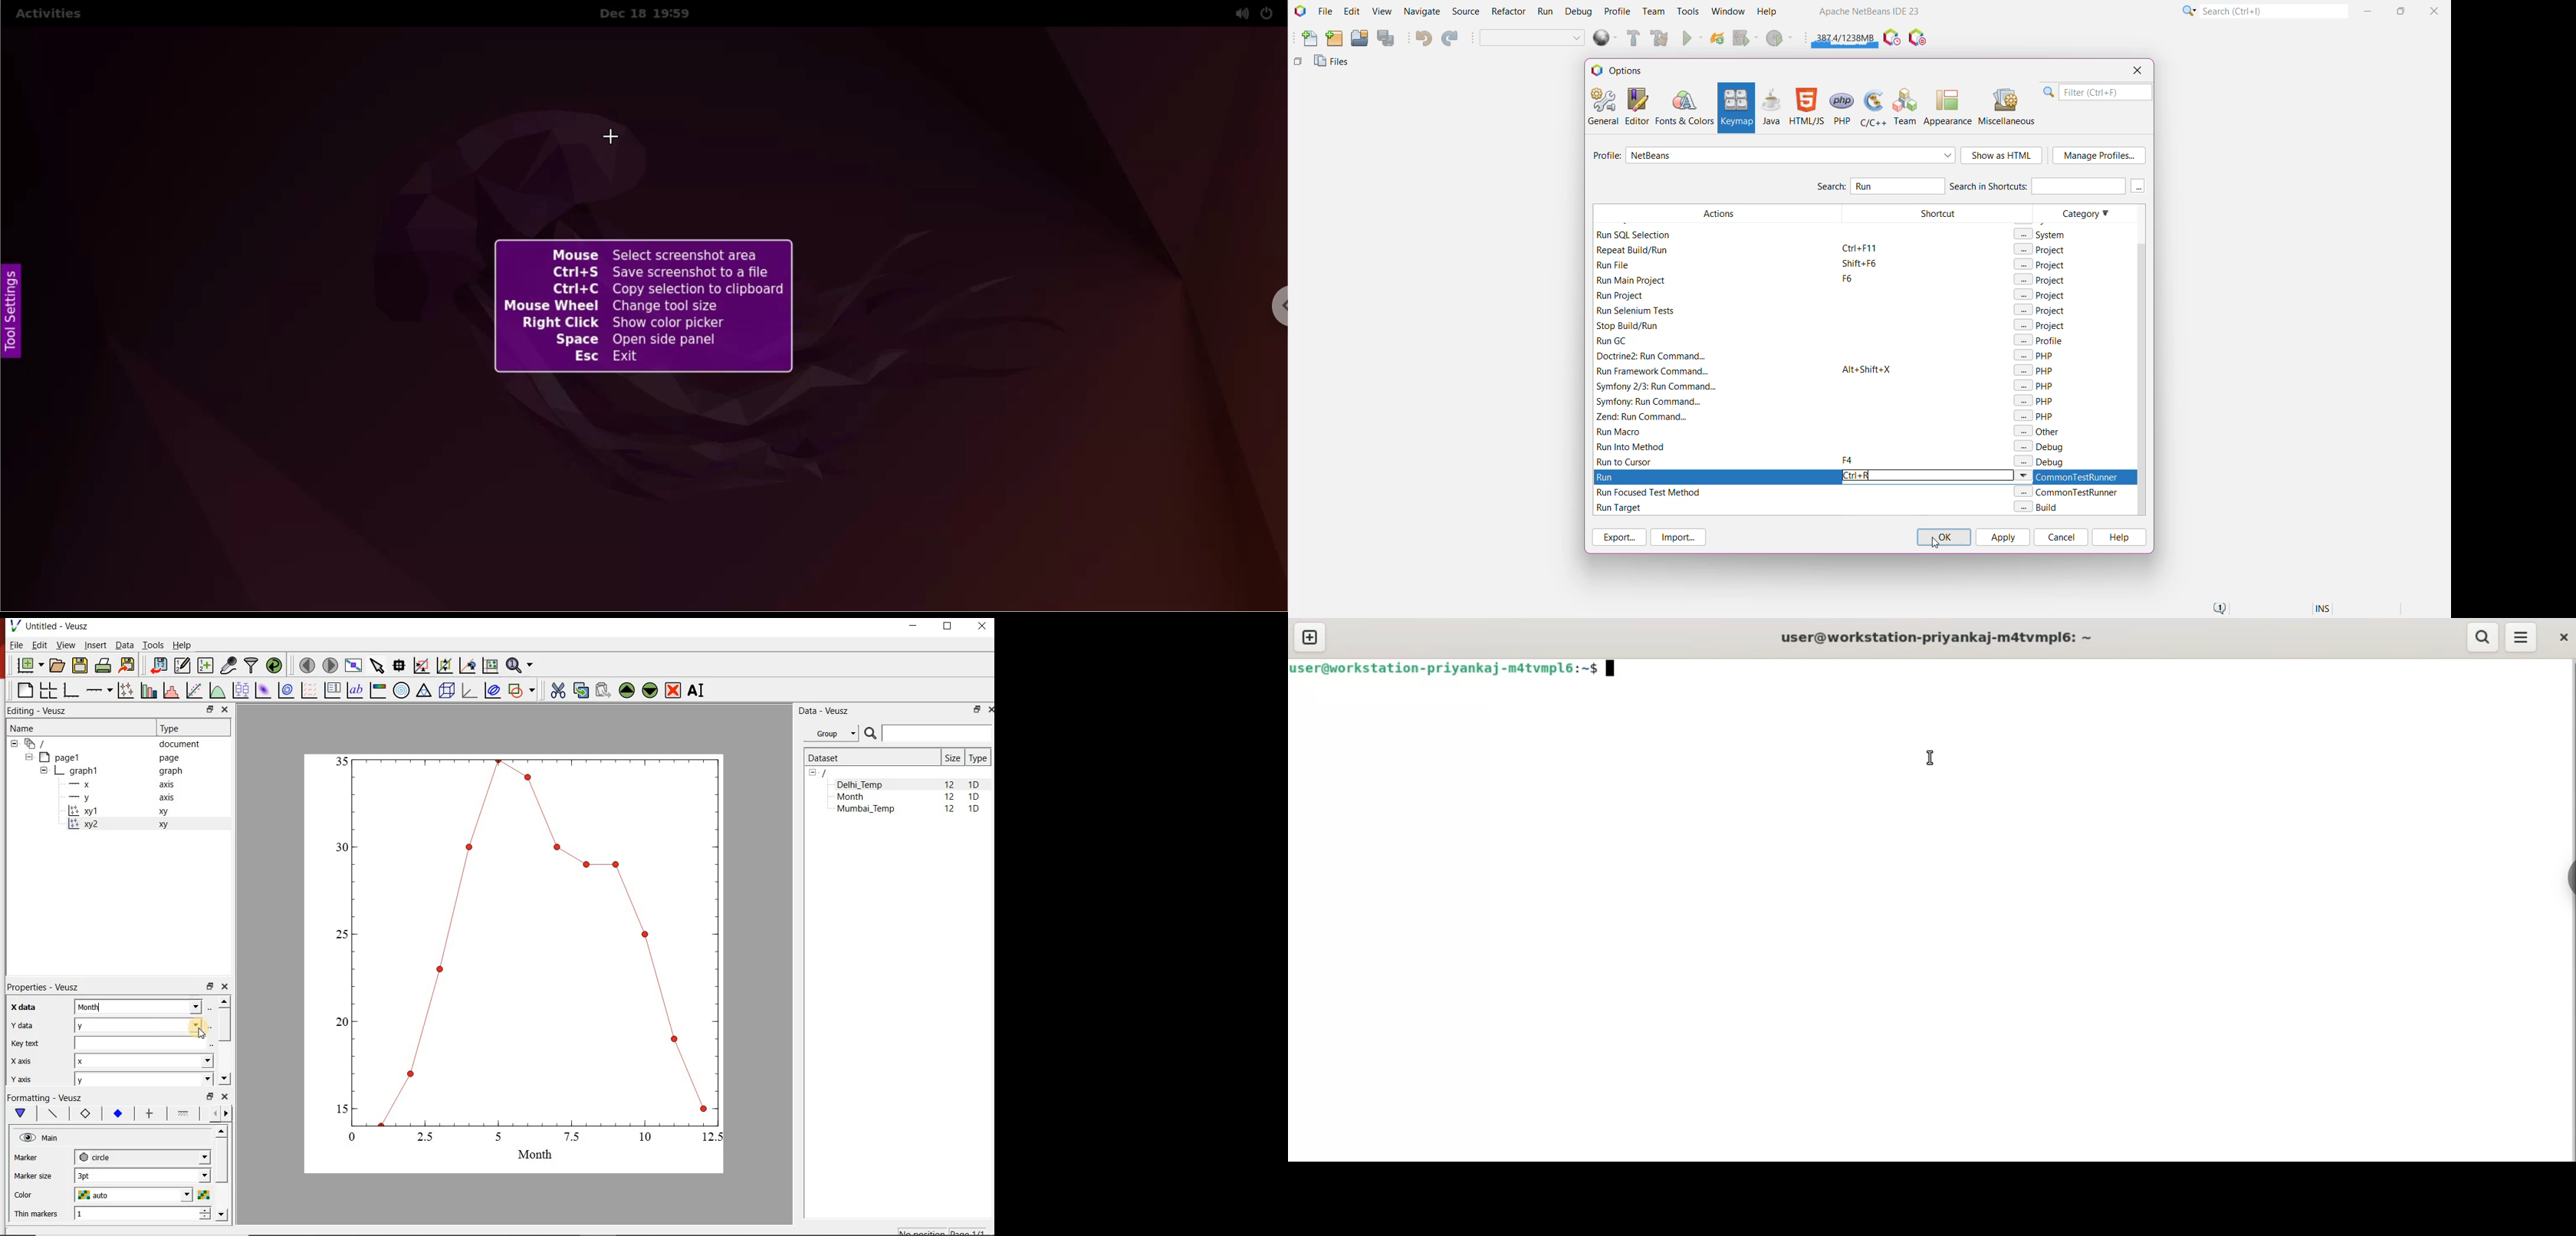 The image size is (2576, 1260). What do you see at coordinates (974, 784) in the screenshot?
I see `1D` at bounding box center [974, 784].